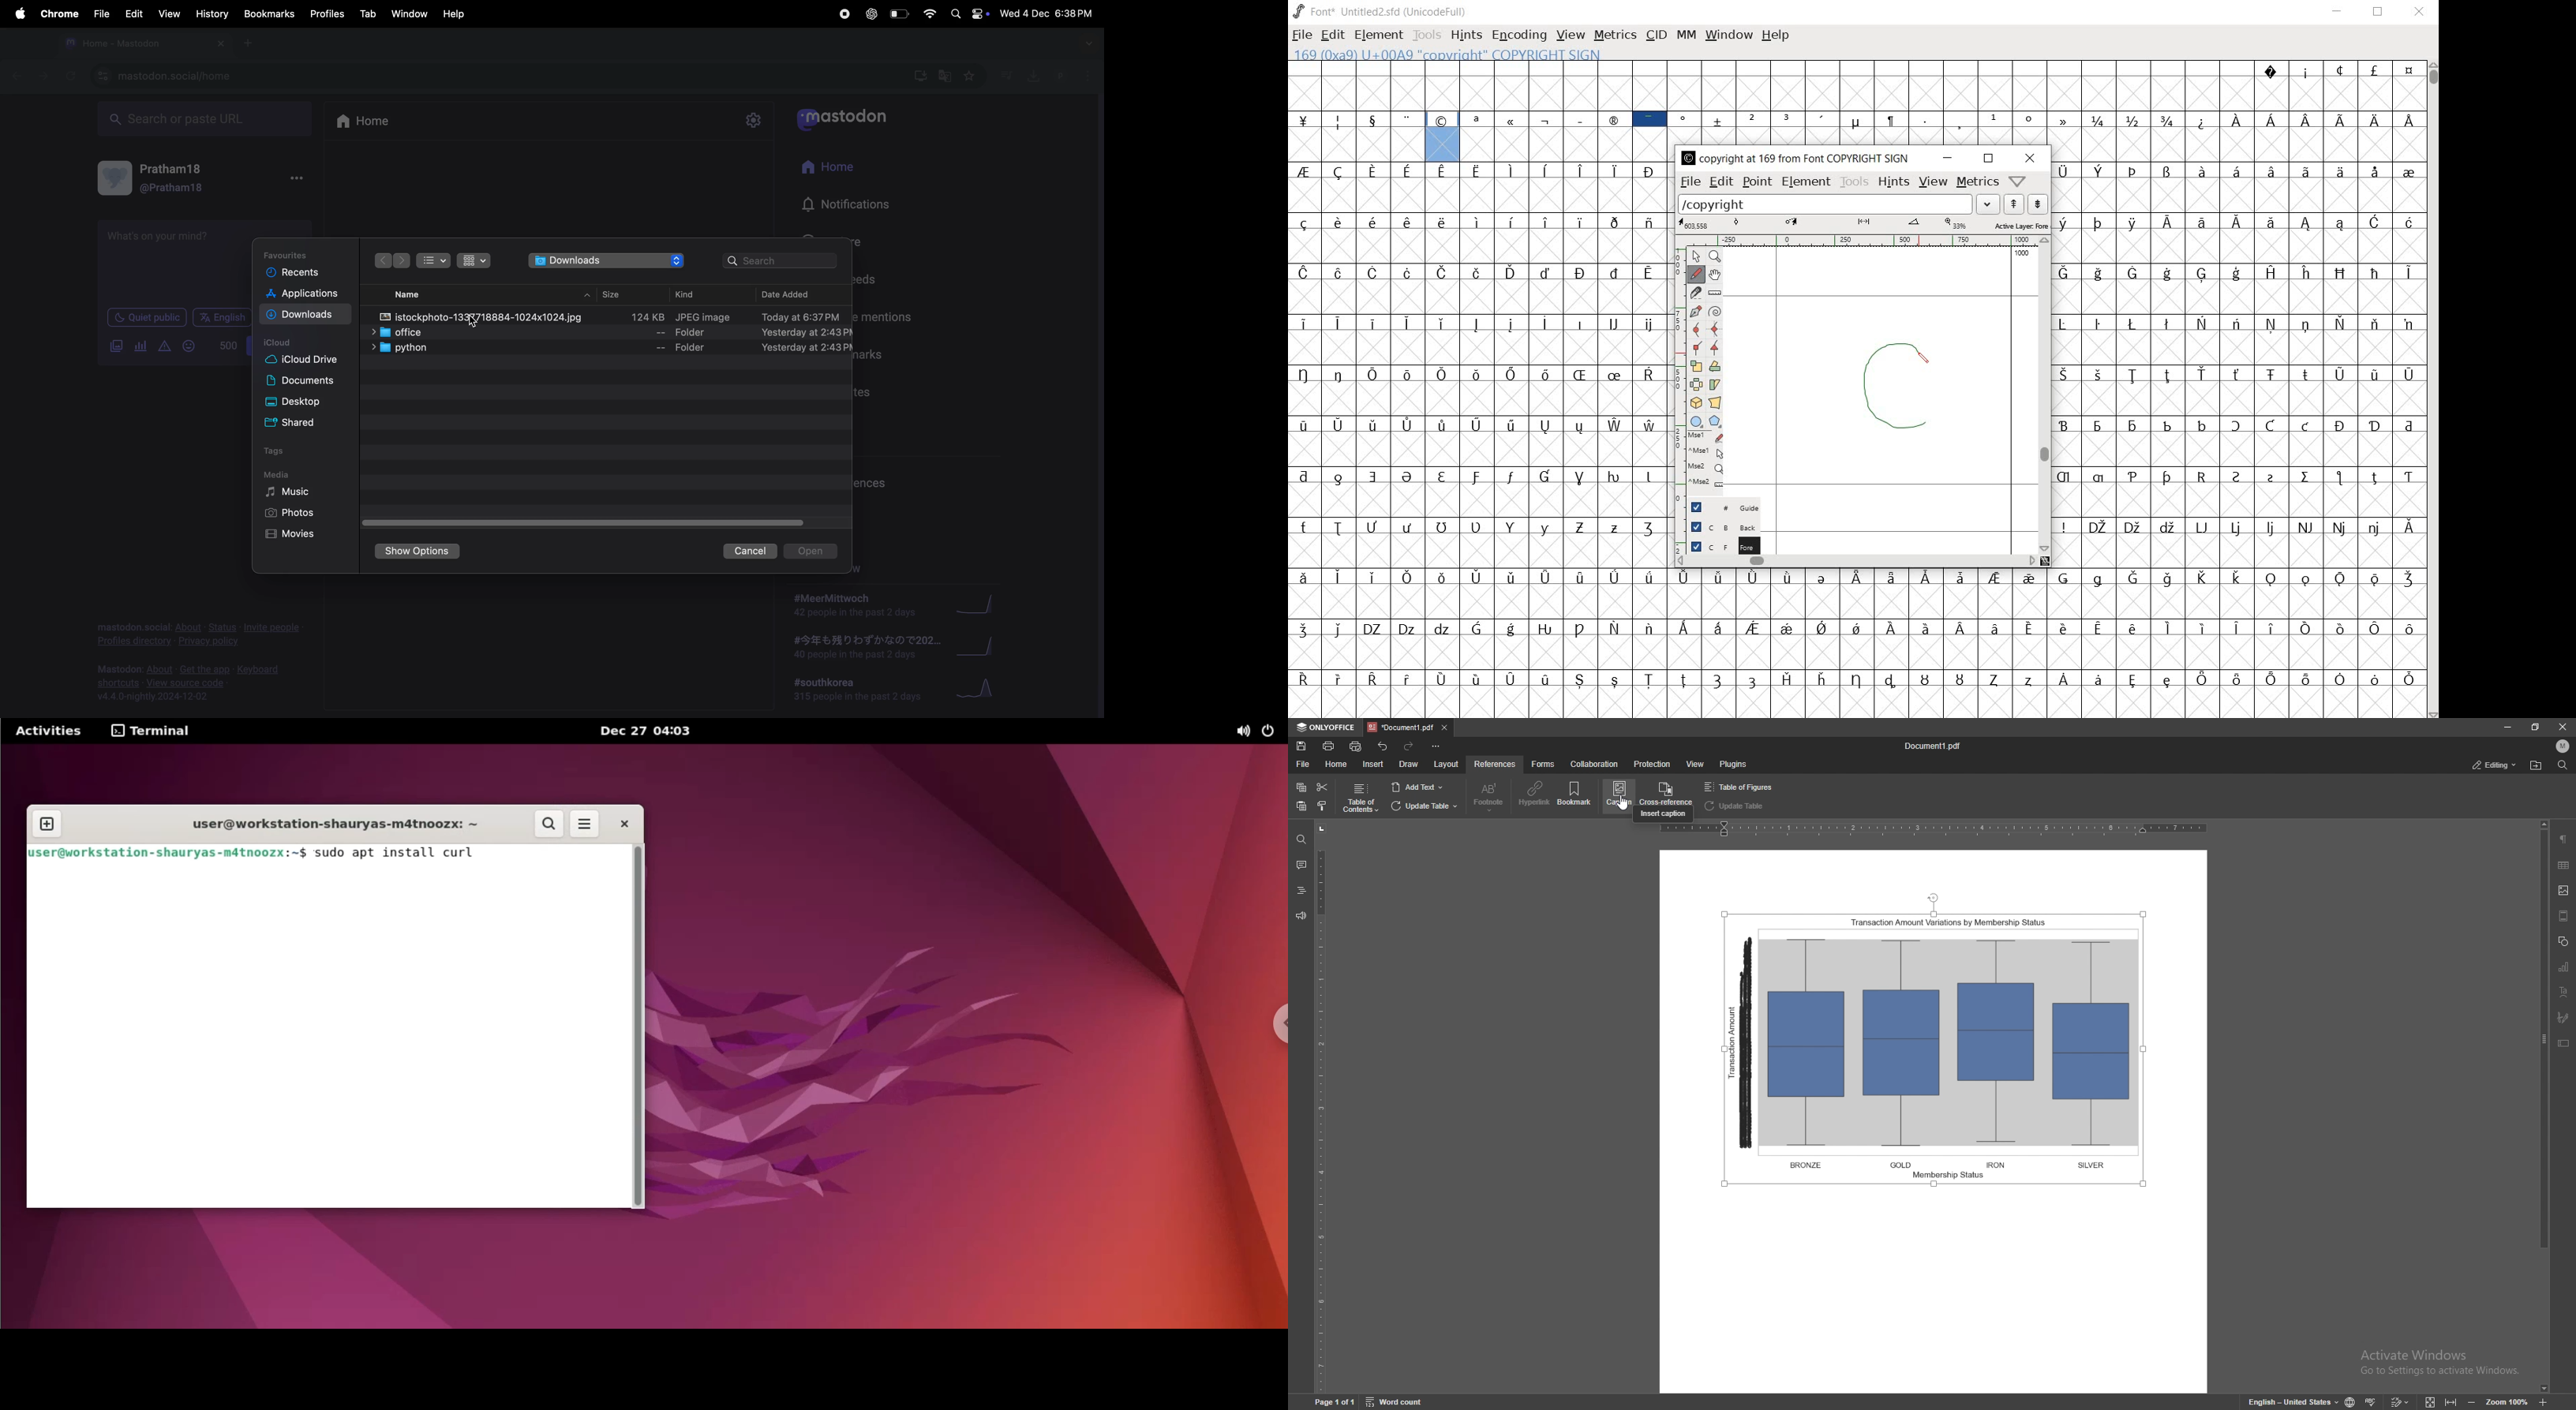  I want to click on book marks, so click(267, 14).